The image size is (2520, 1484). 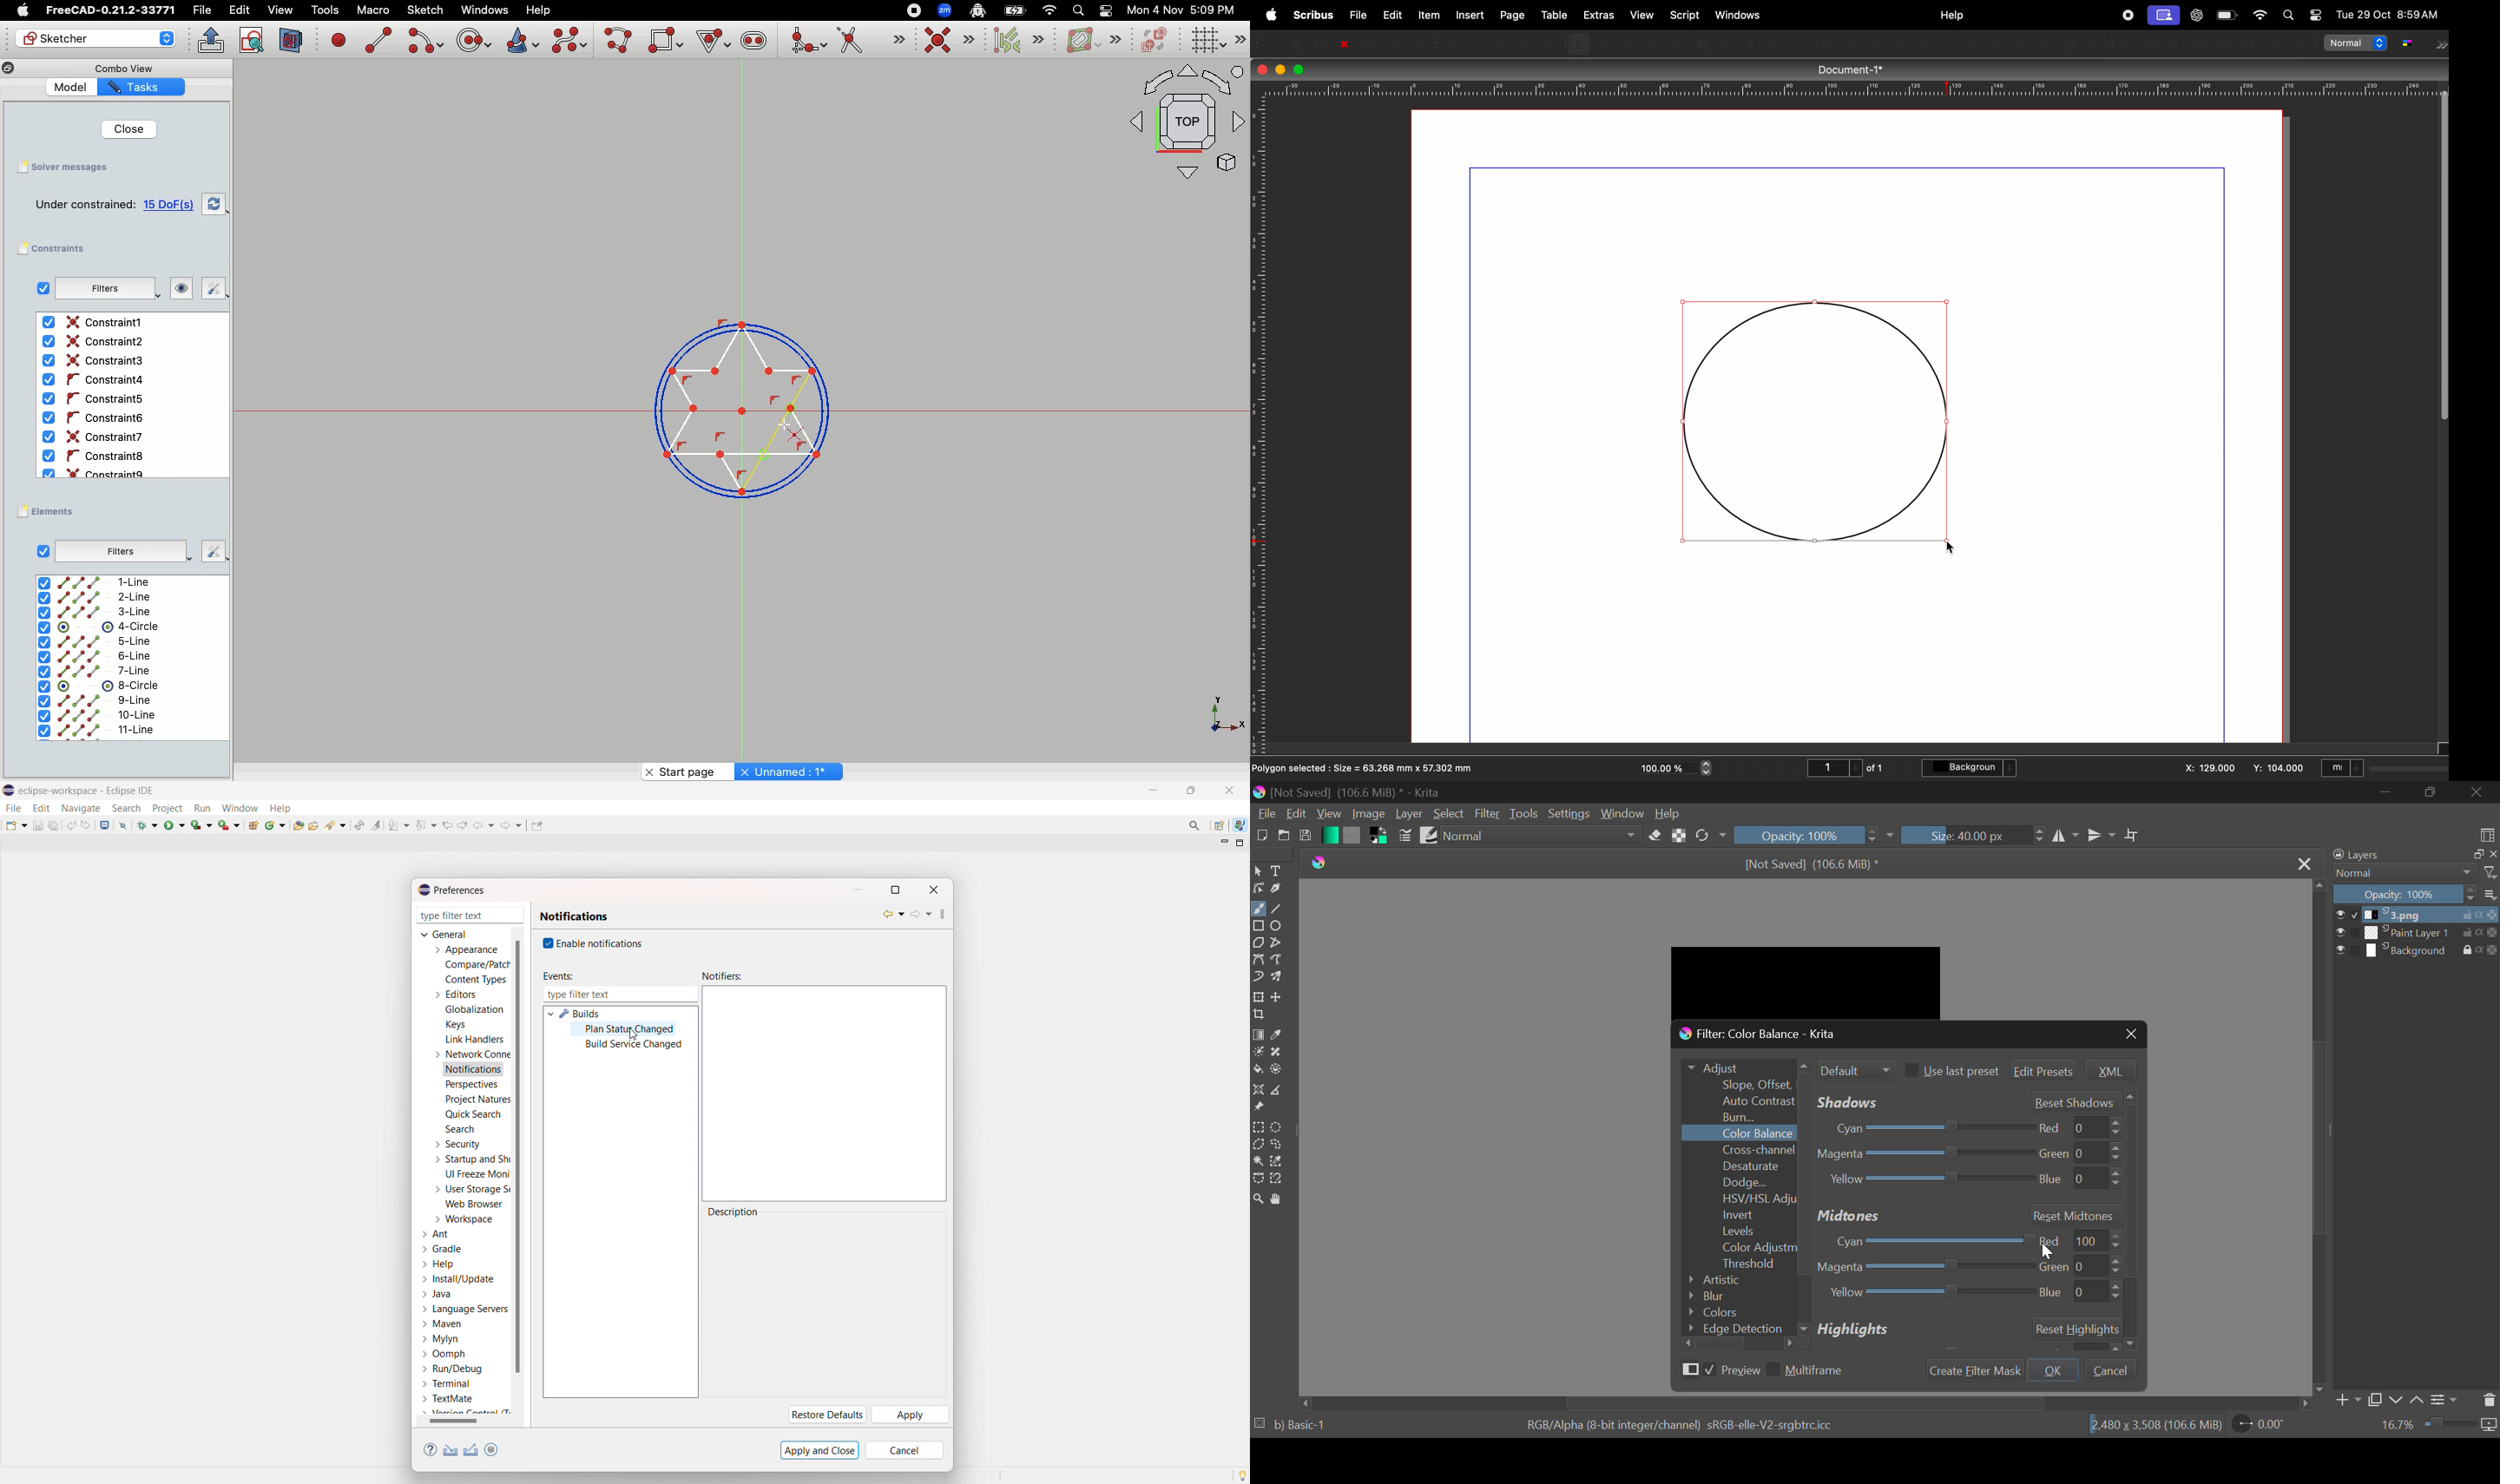 What do you see at coordinates (1311, 15) in the screenshot?
I see `scribus` at bounding box center [1311, 15].